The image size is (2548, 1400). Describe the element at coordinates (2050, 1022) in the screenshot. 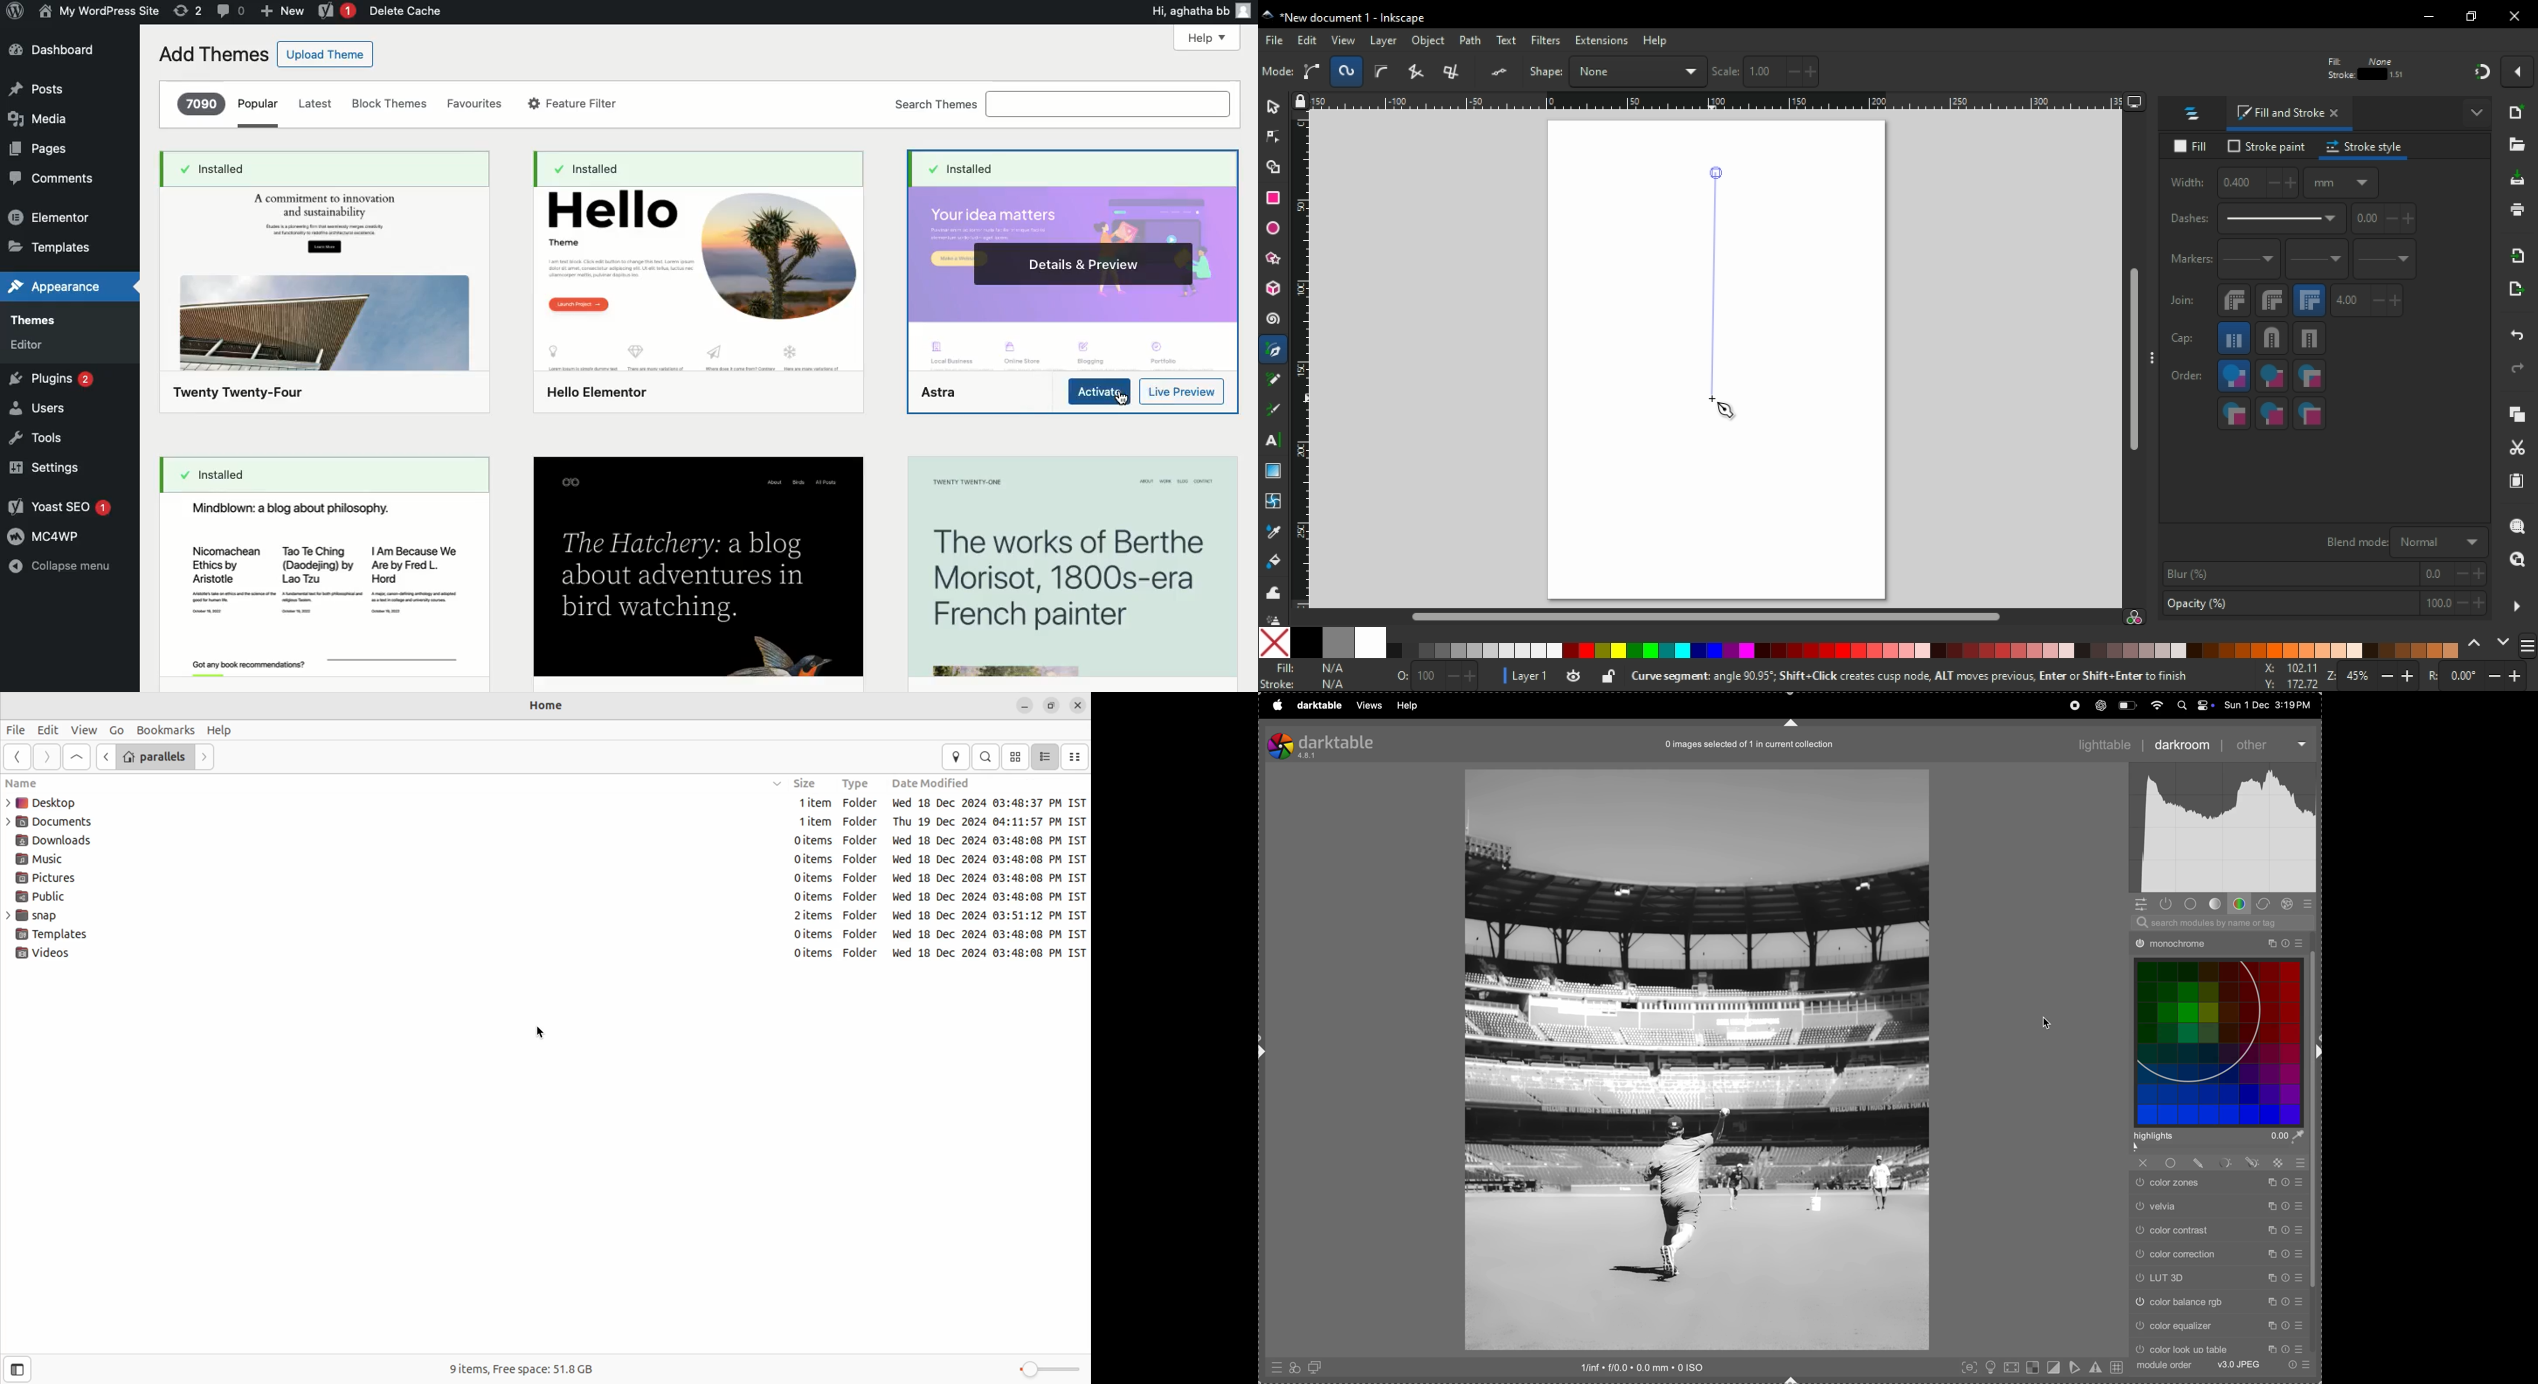

I see `cursor` at that location.